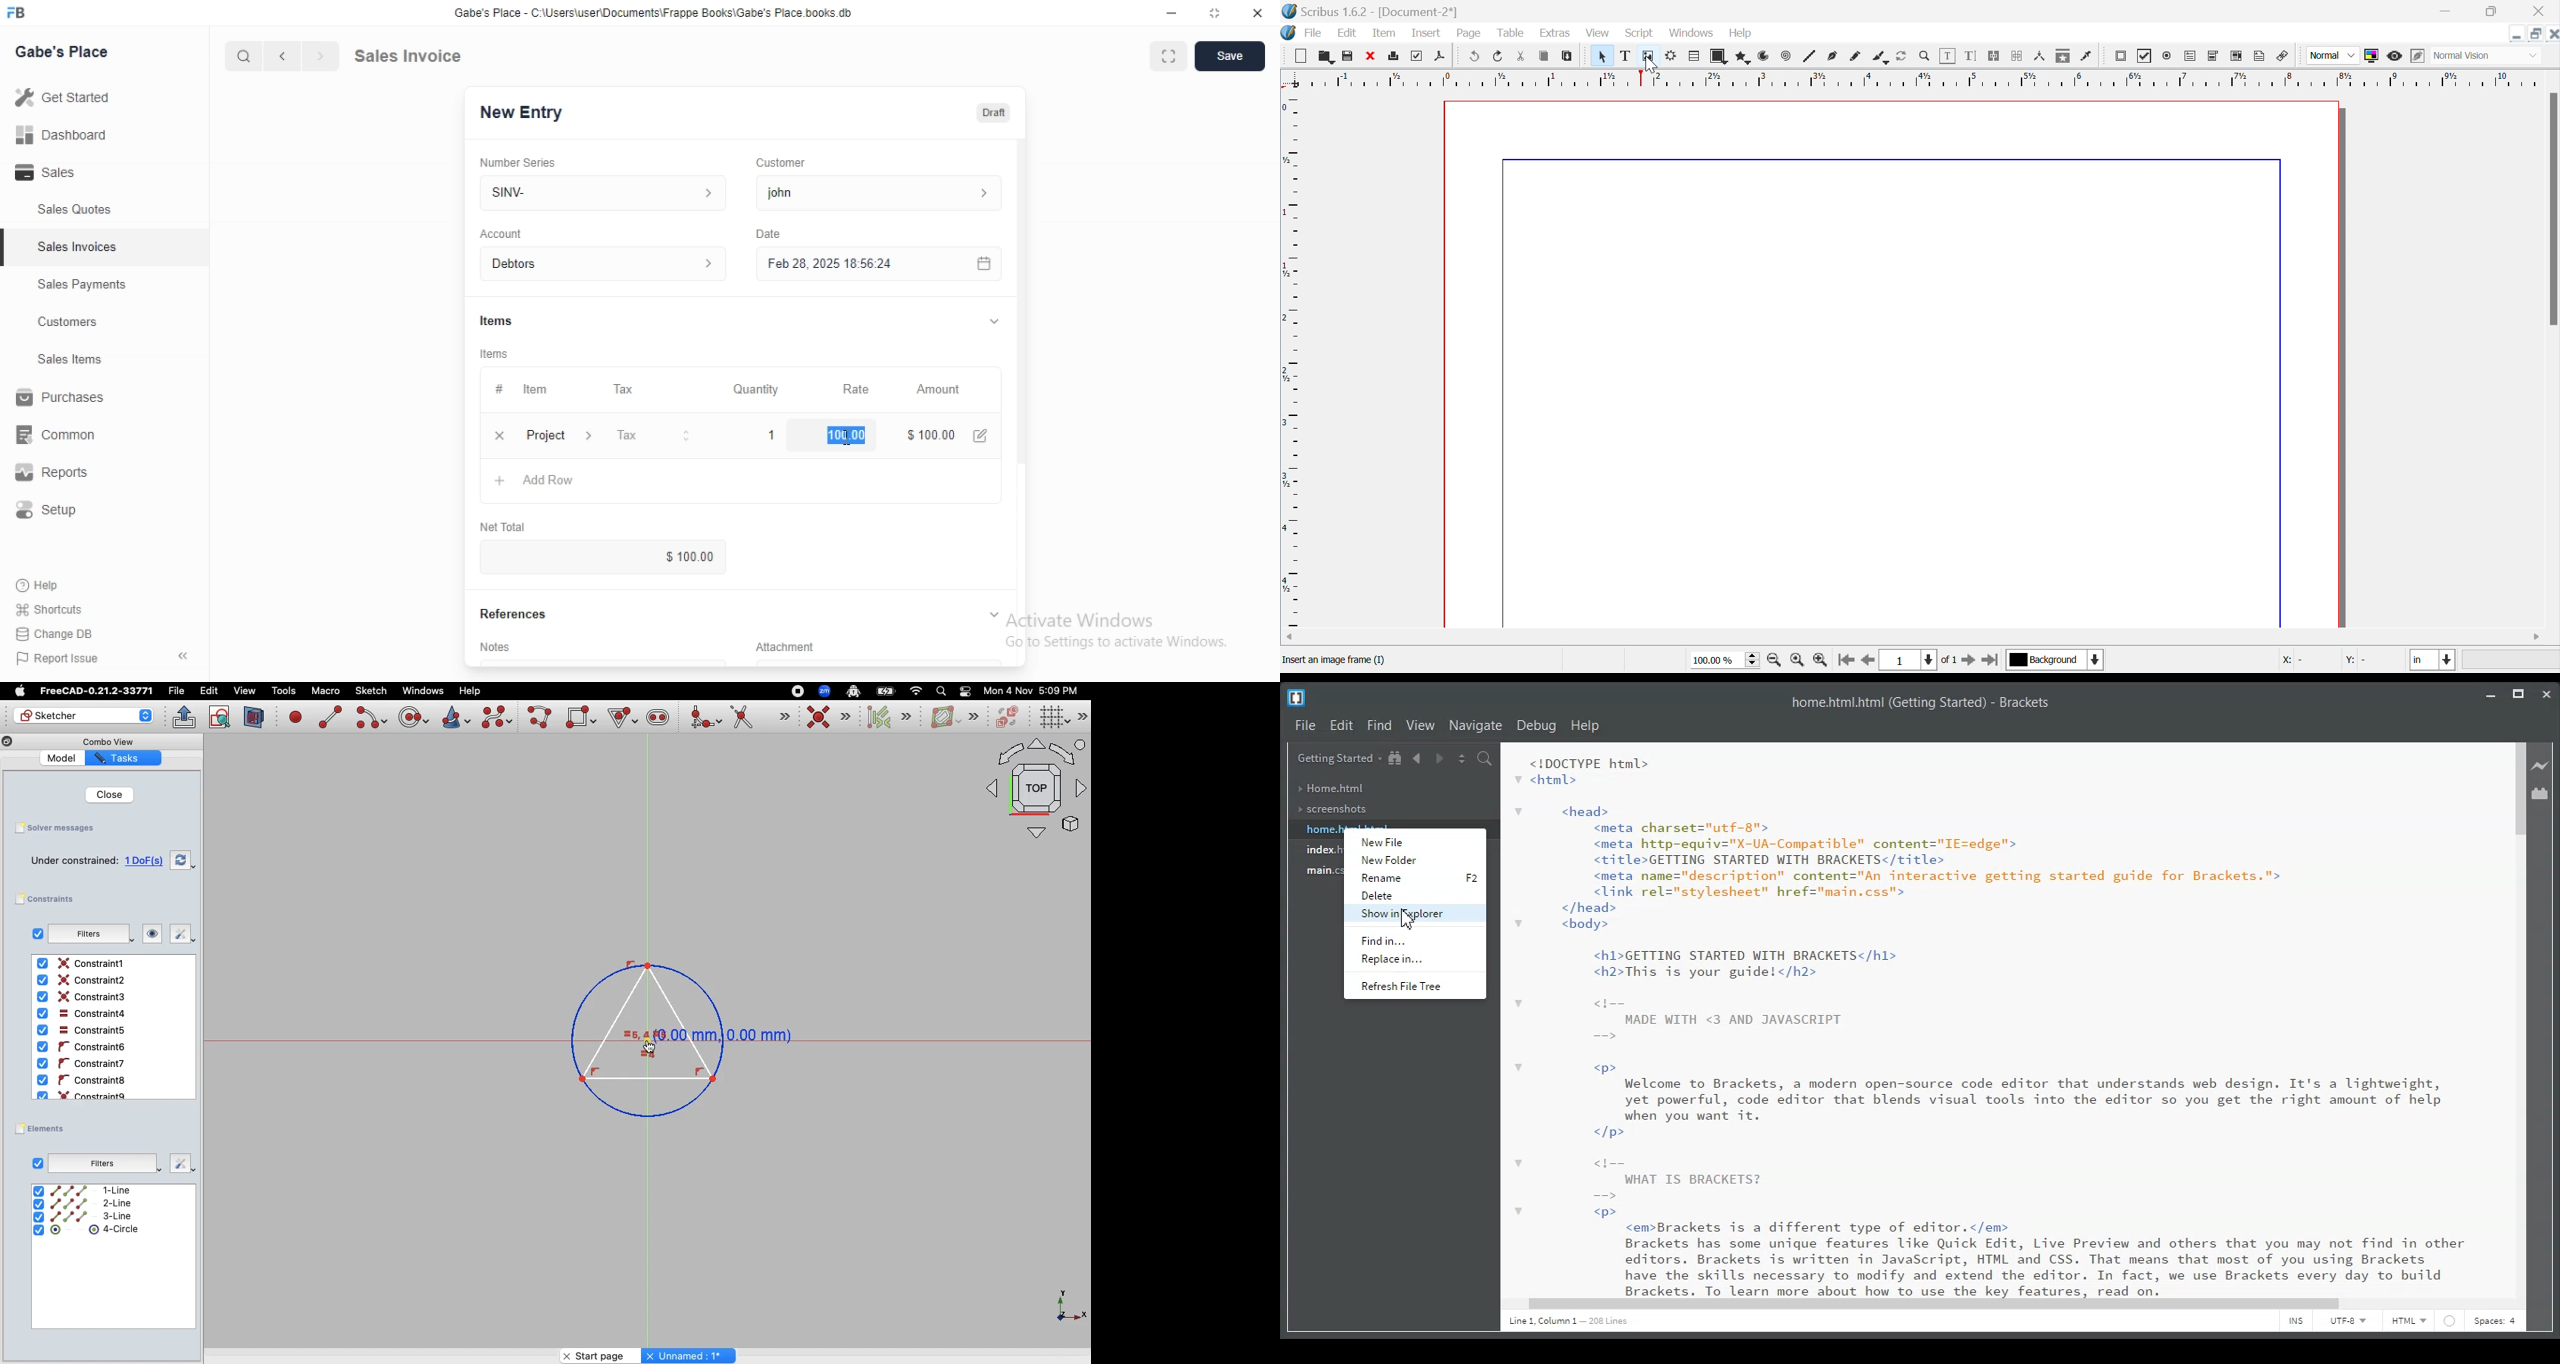 The height and width of the screenshot is (1372, 2576). Describe the element at coordinates (85, 981) in the screenshot. I see `Constraint2` at that location.